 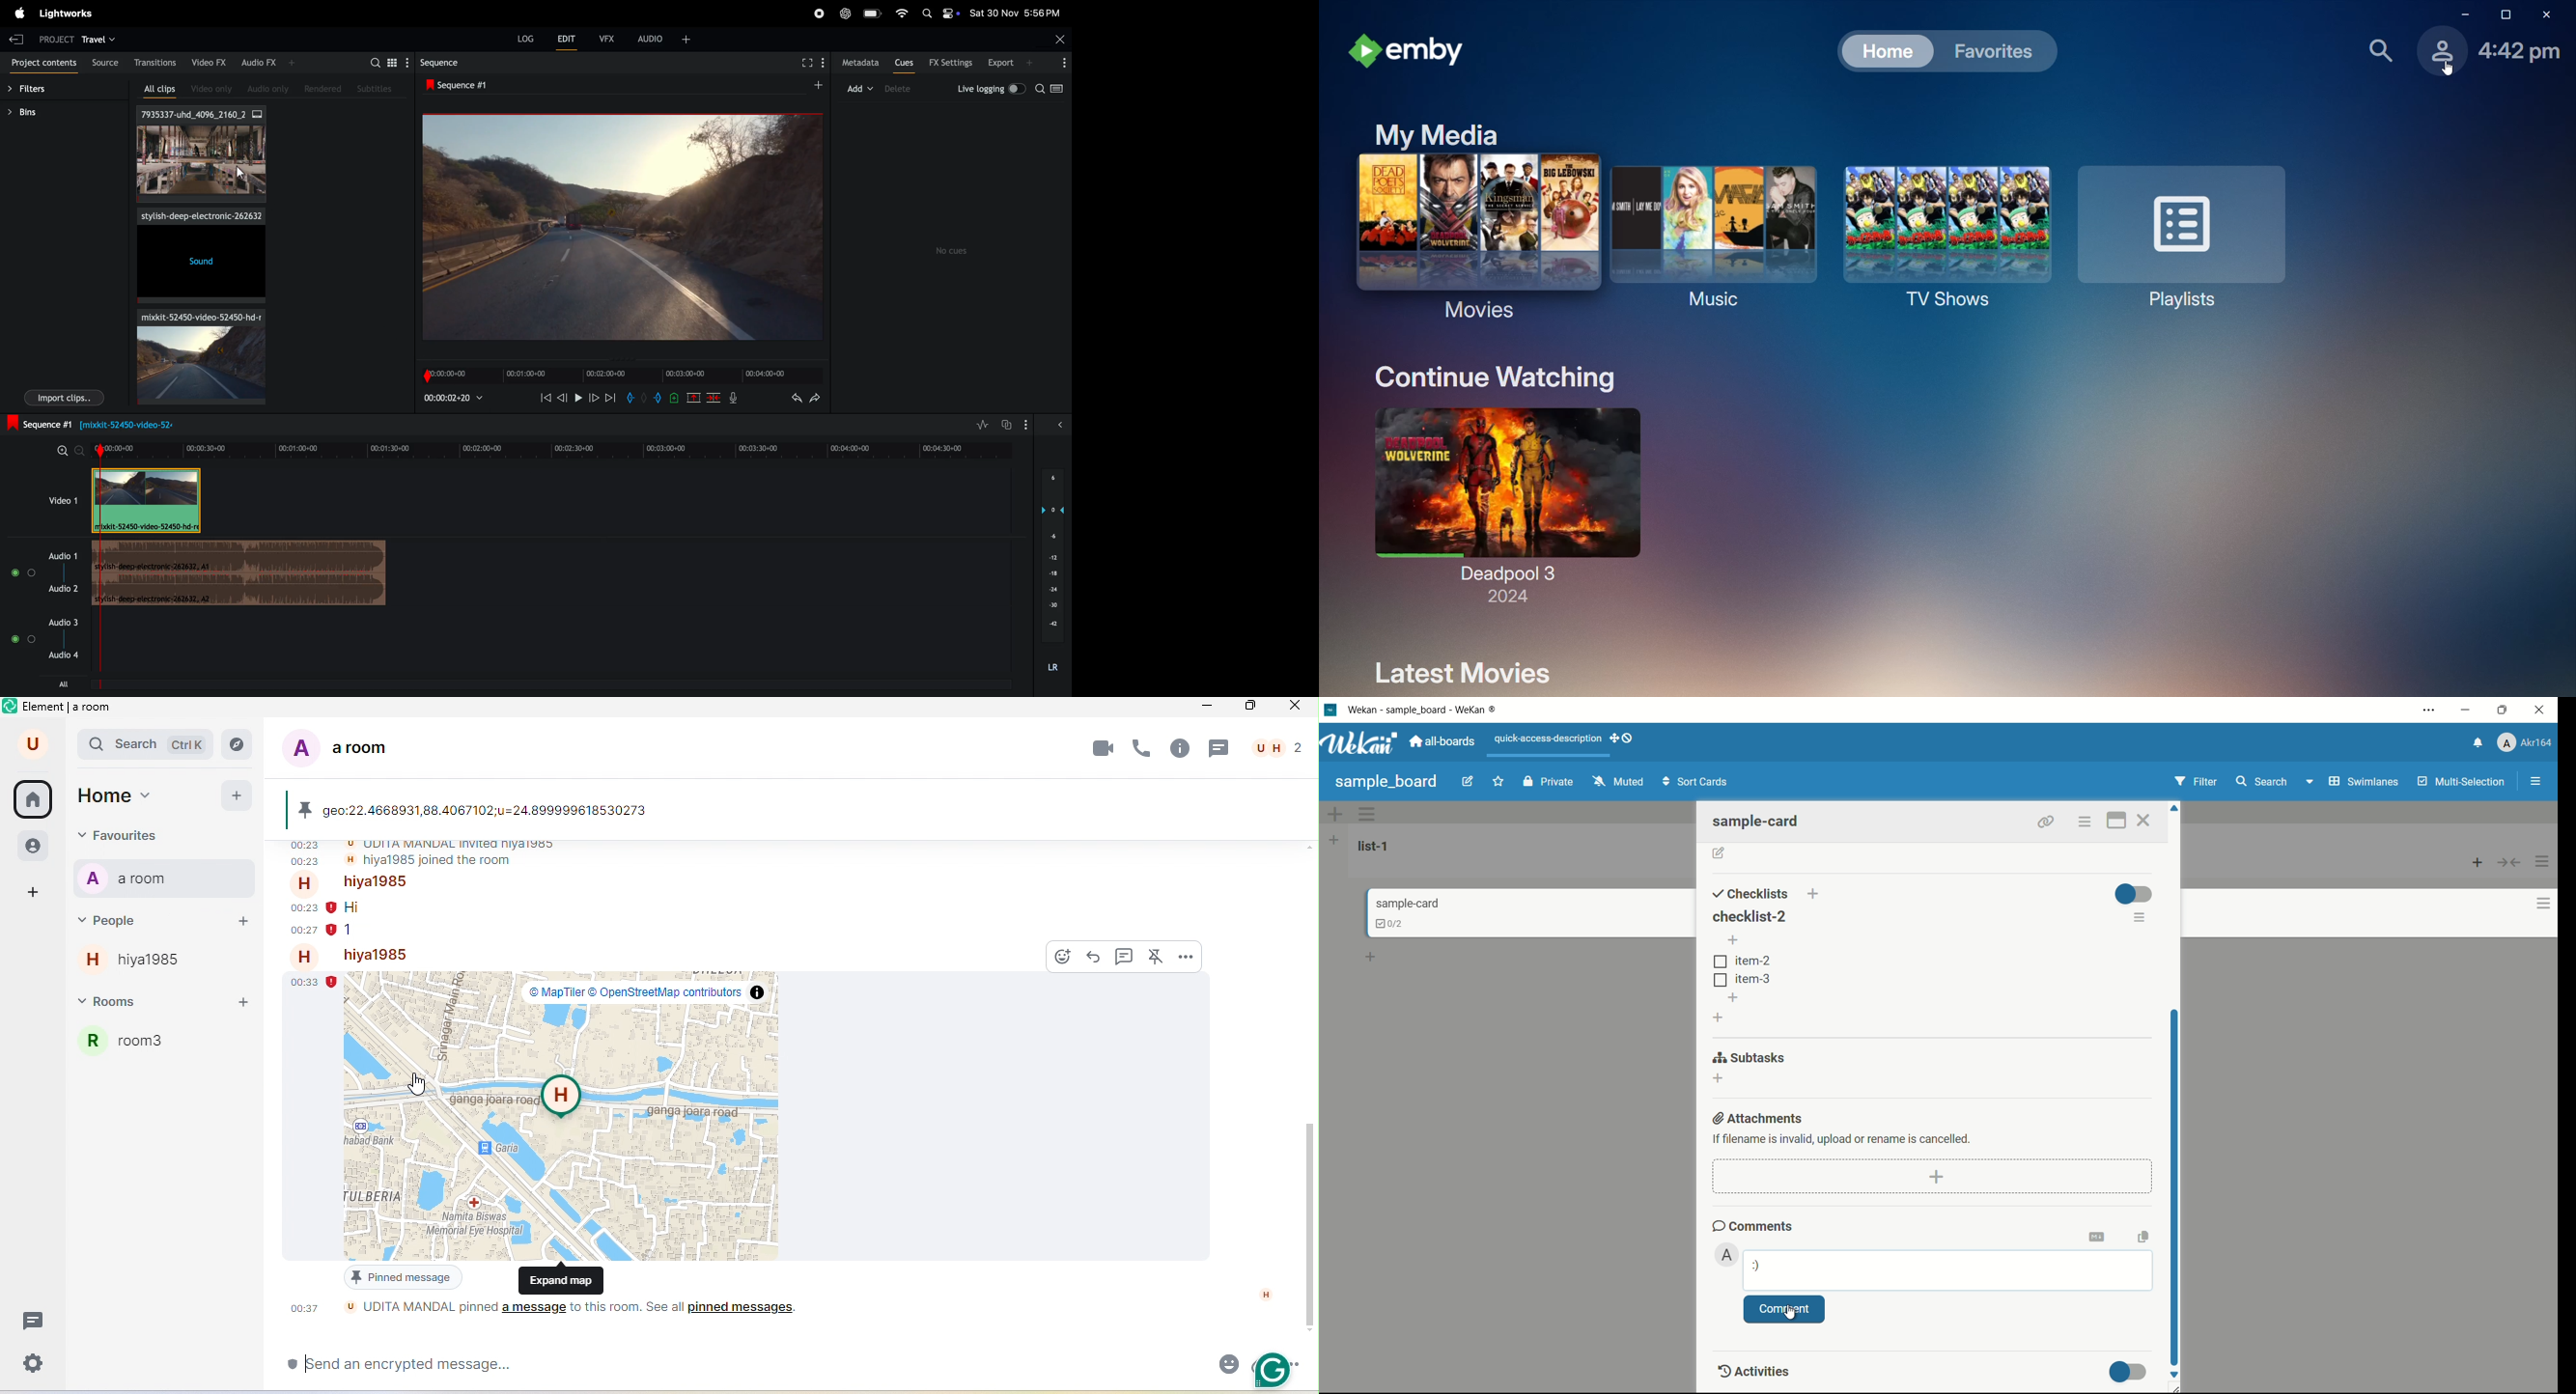 What do you see at coordinates (1015, 13) in the screenshot?
I see `date and time` at bounding box center [1015, 13].